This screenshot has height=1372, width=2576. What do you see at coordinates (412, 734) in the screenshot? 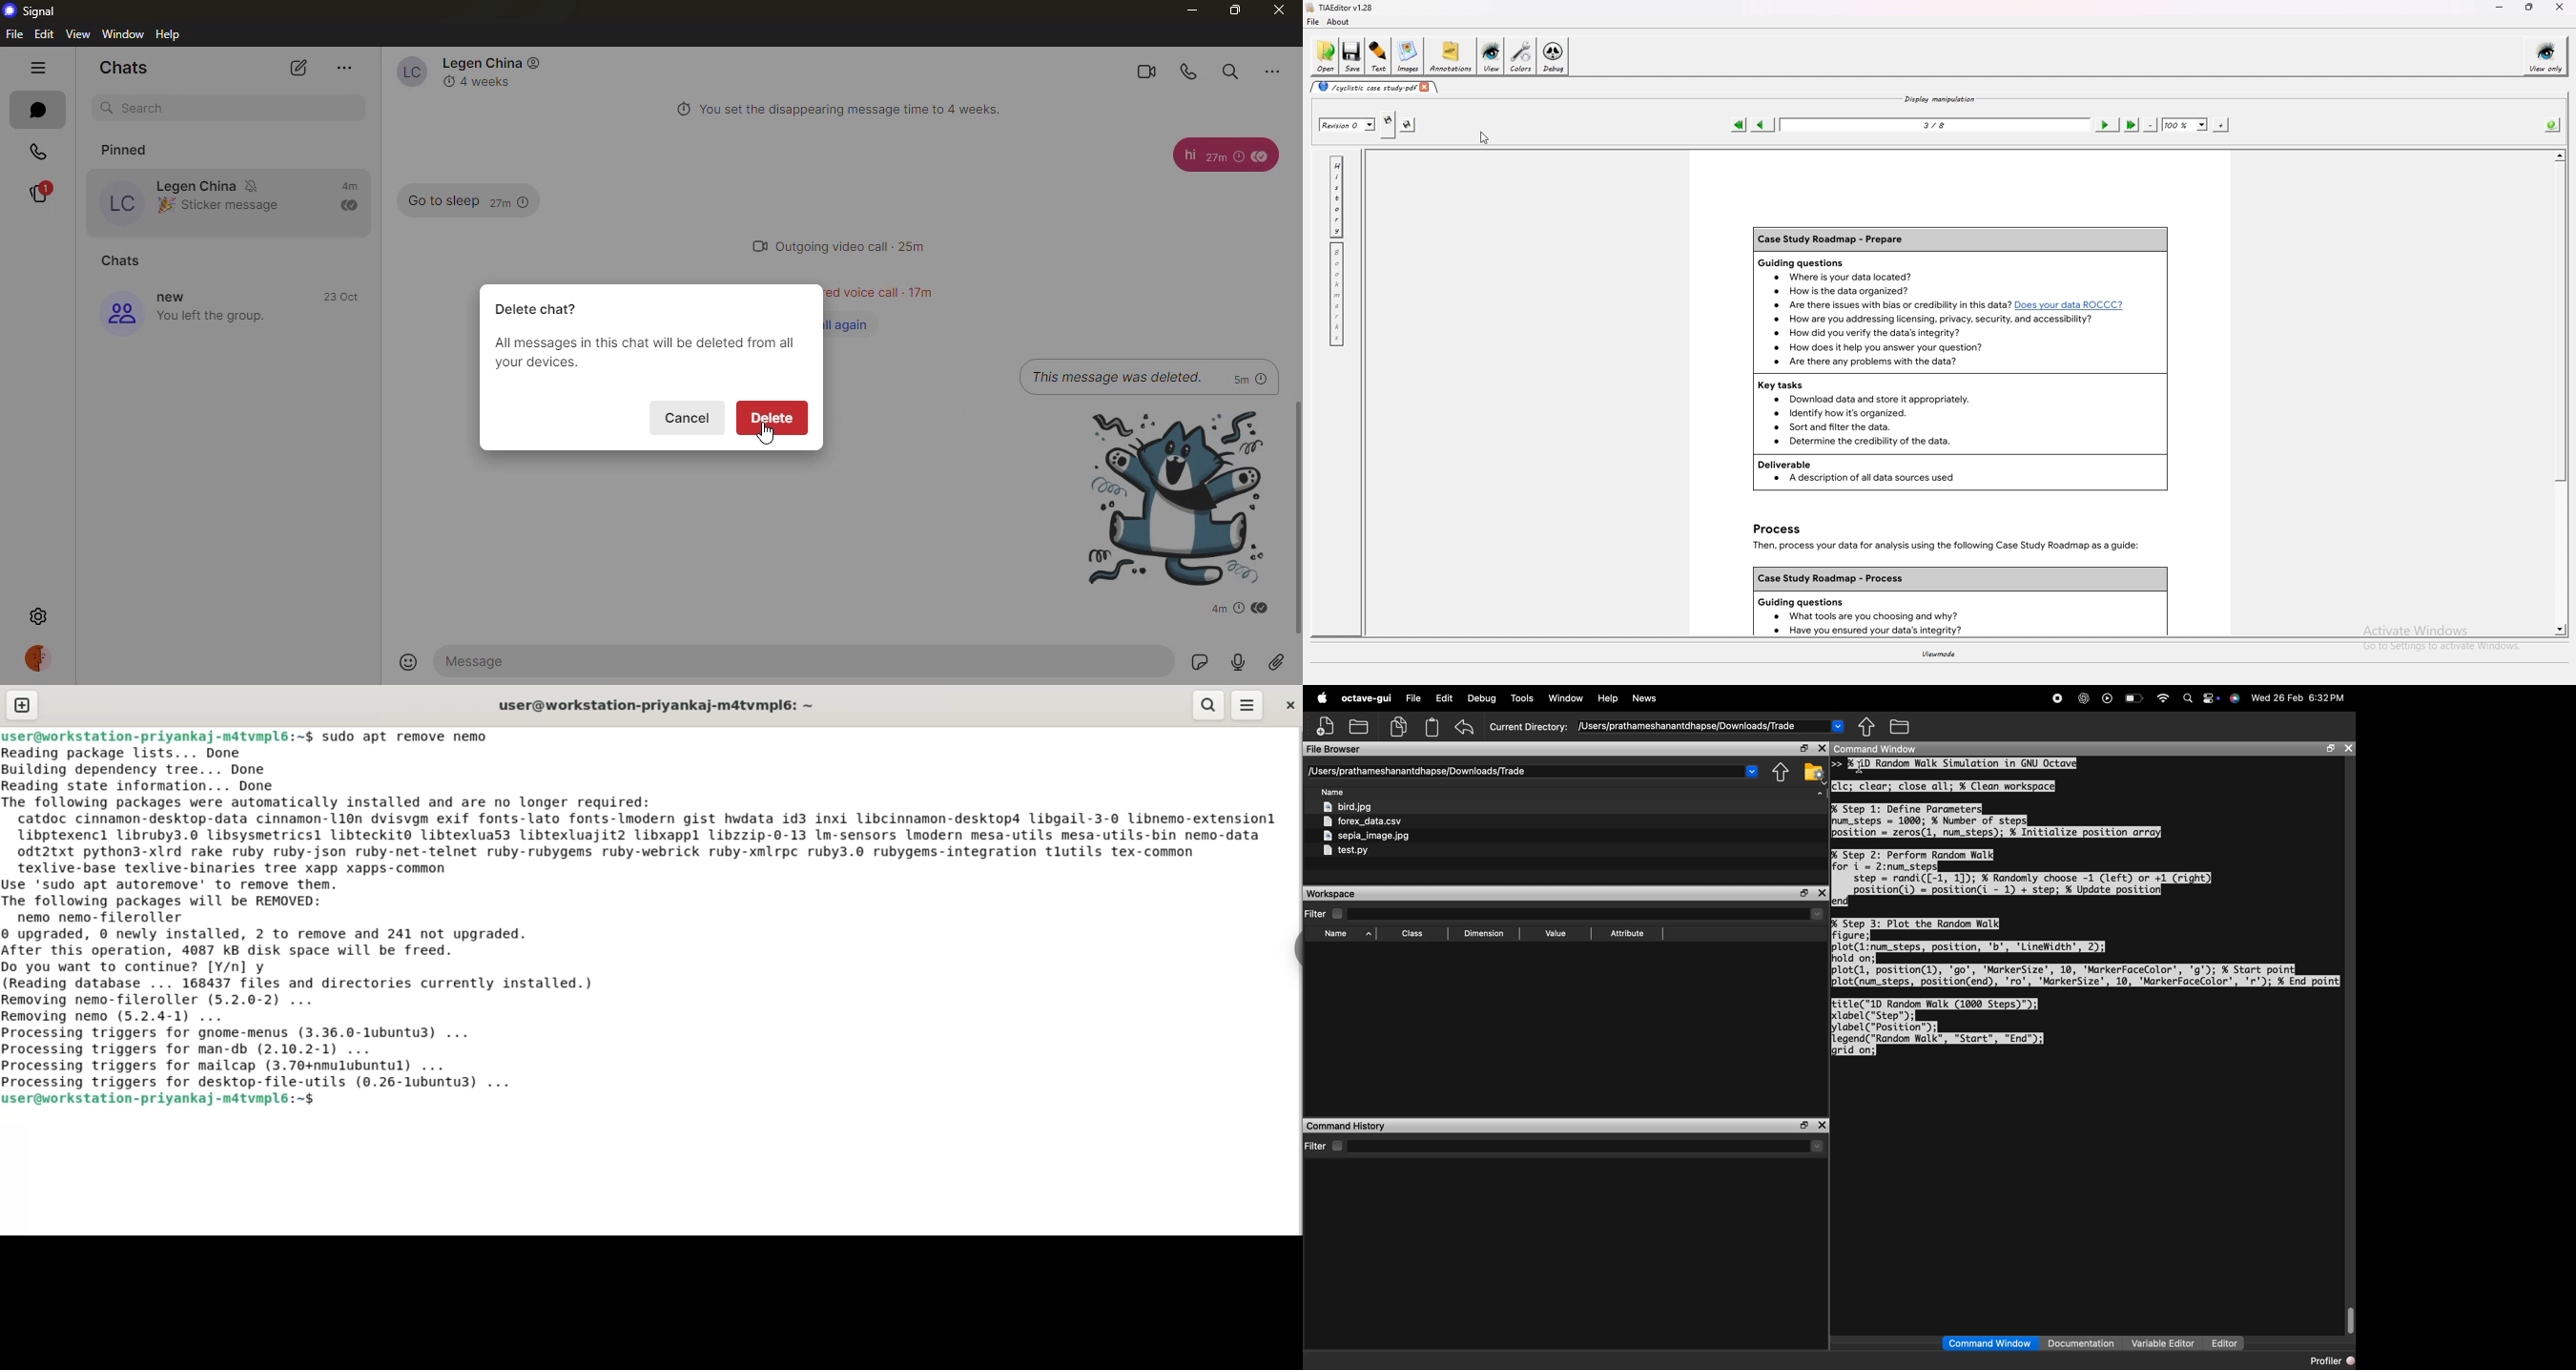
I see `sudo apt remove nemo` at bounding box center [412, 734].